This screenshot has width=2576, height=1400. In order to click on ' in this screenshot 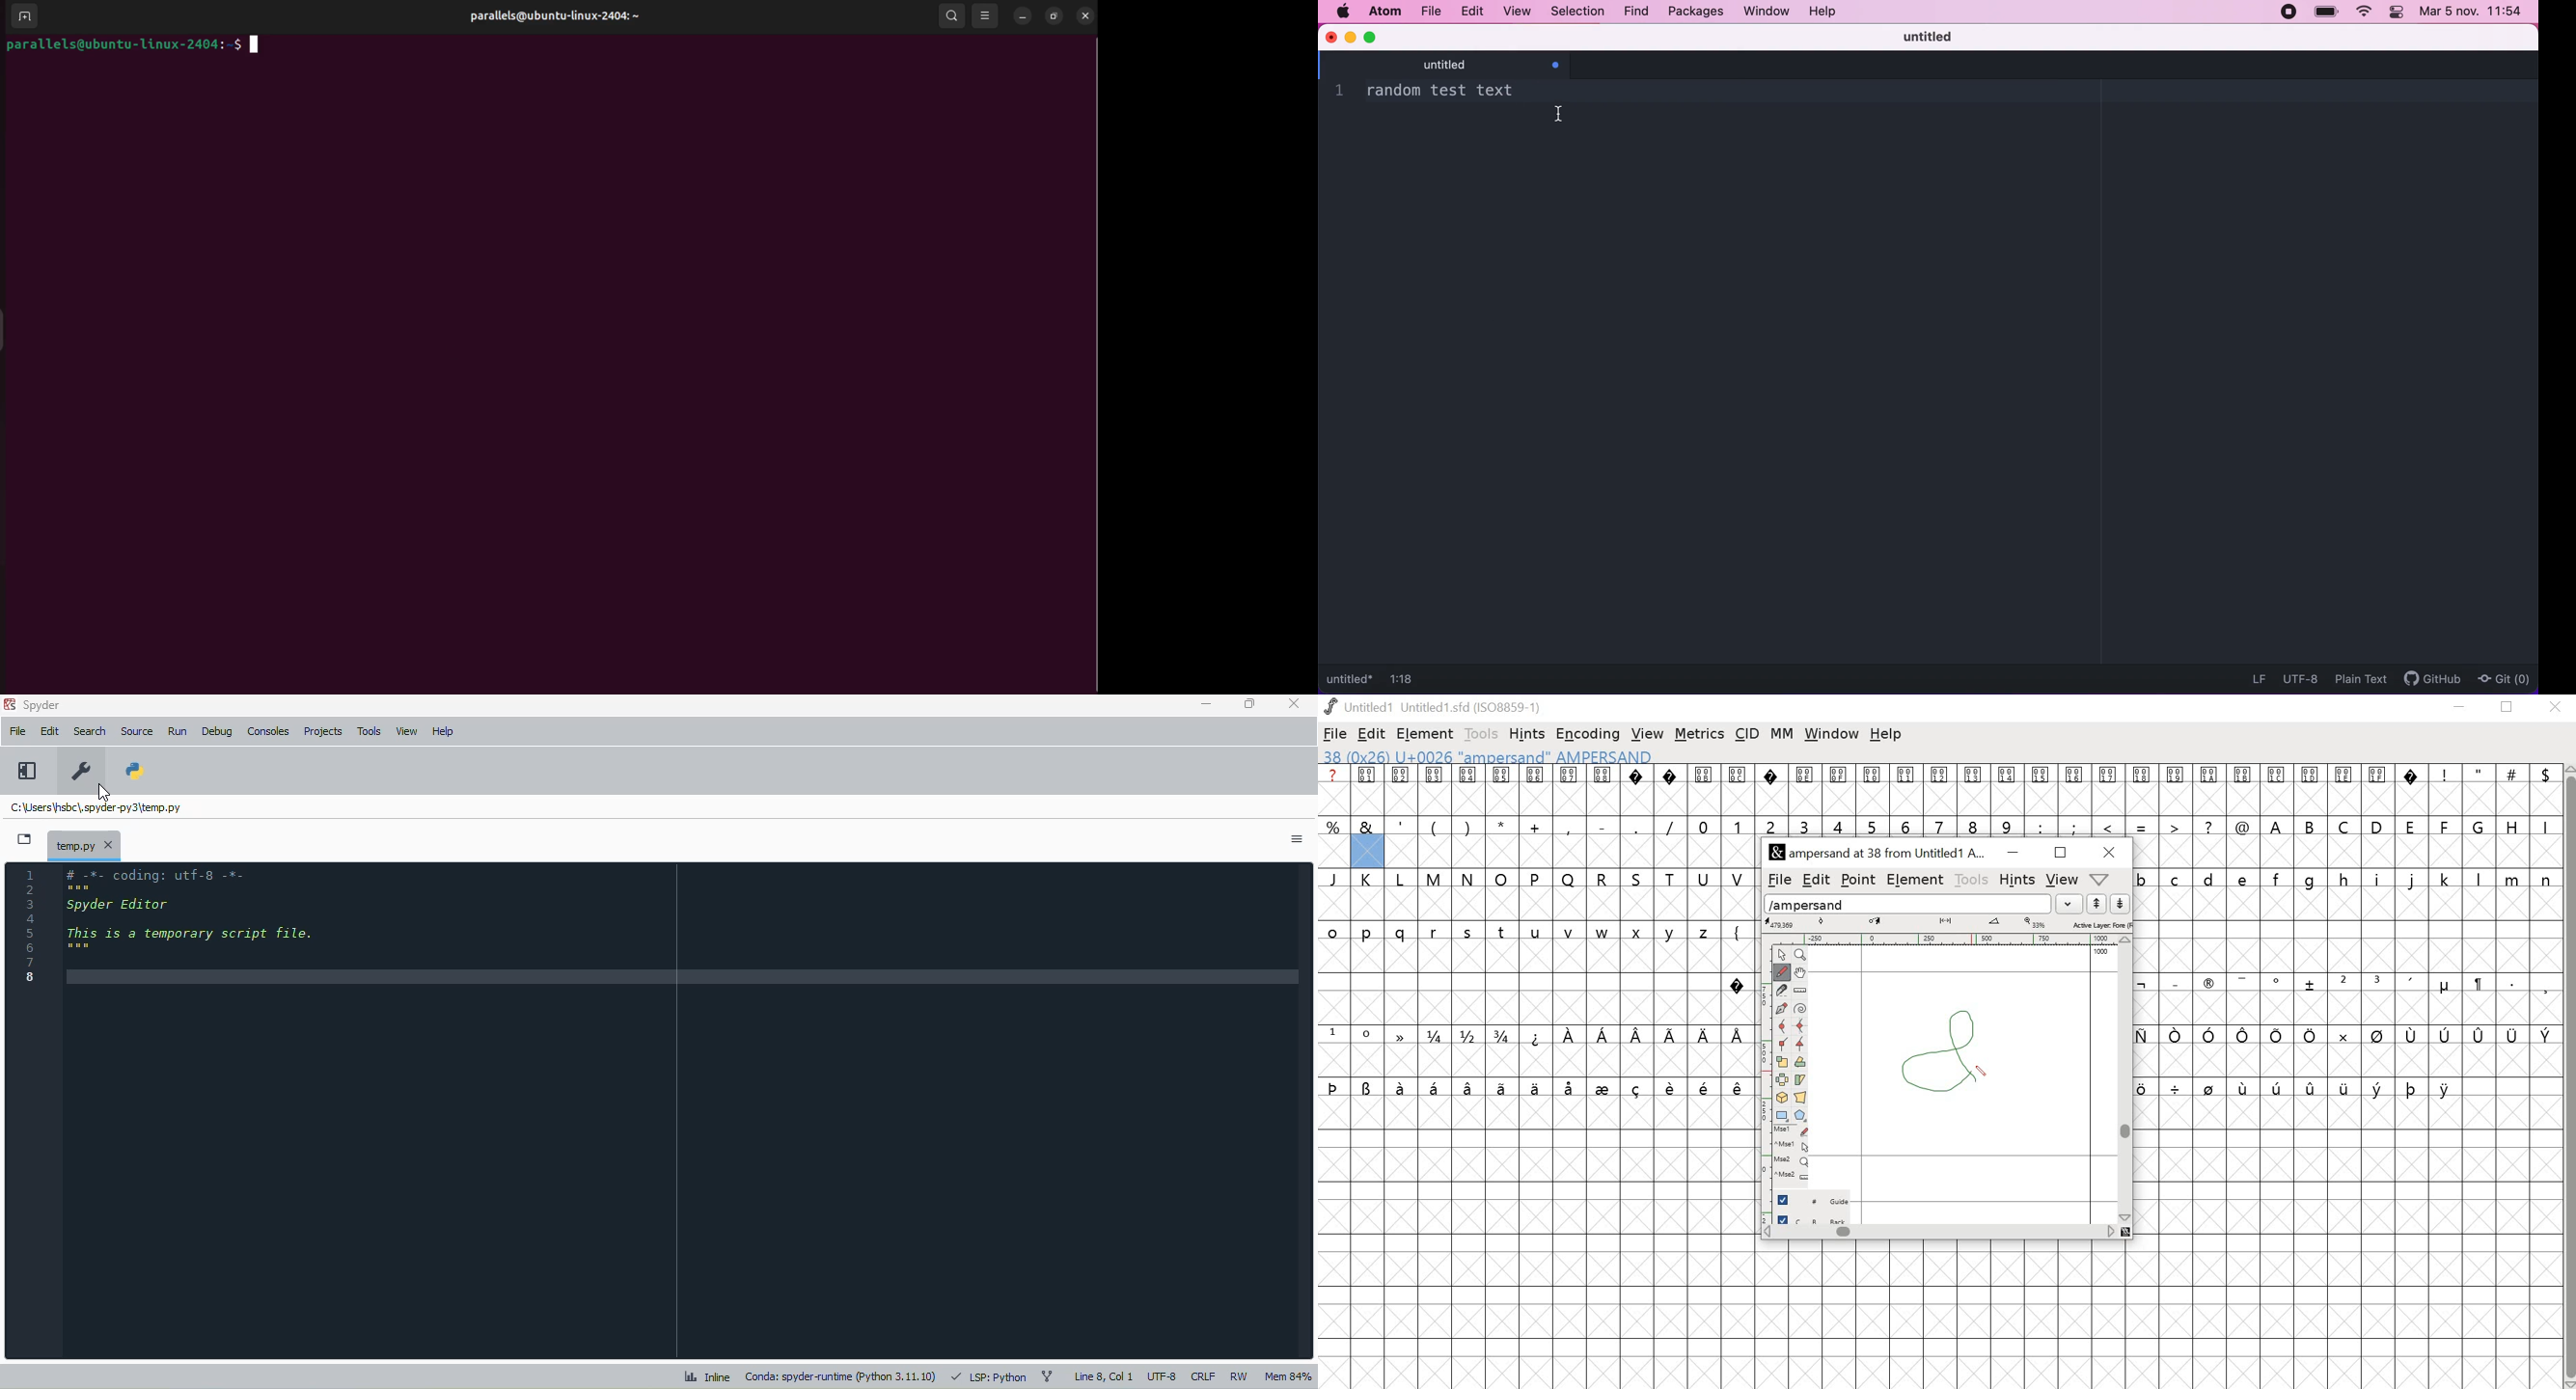, I will do `click(2413, 983)`.